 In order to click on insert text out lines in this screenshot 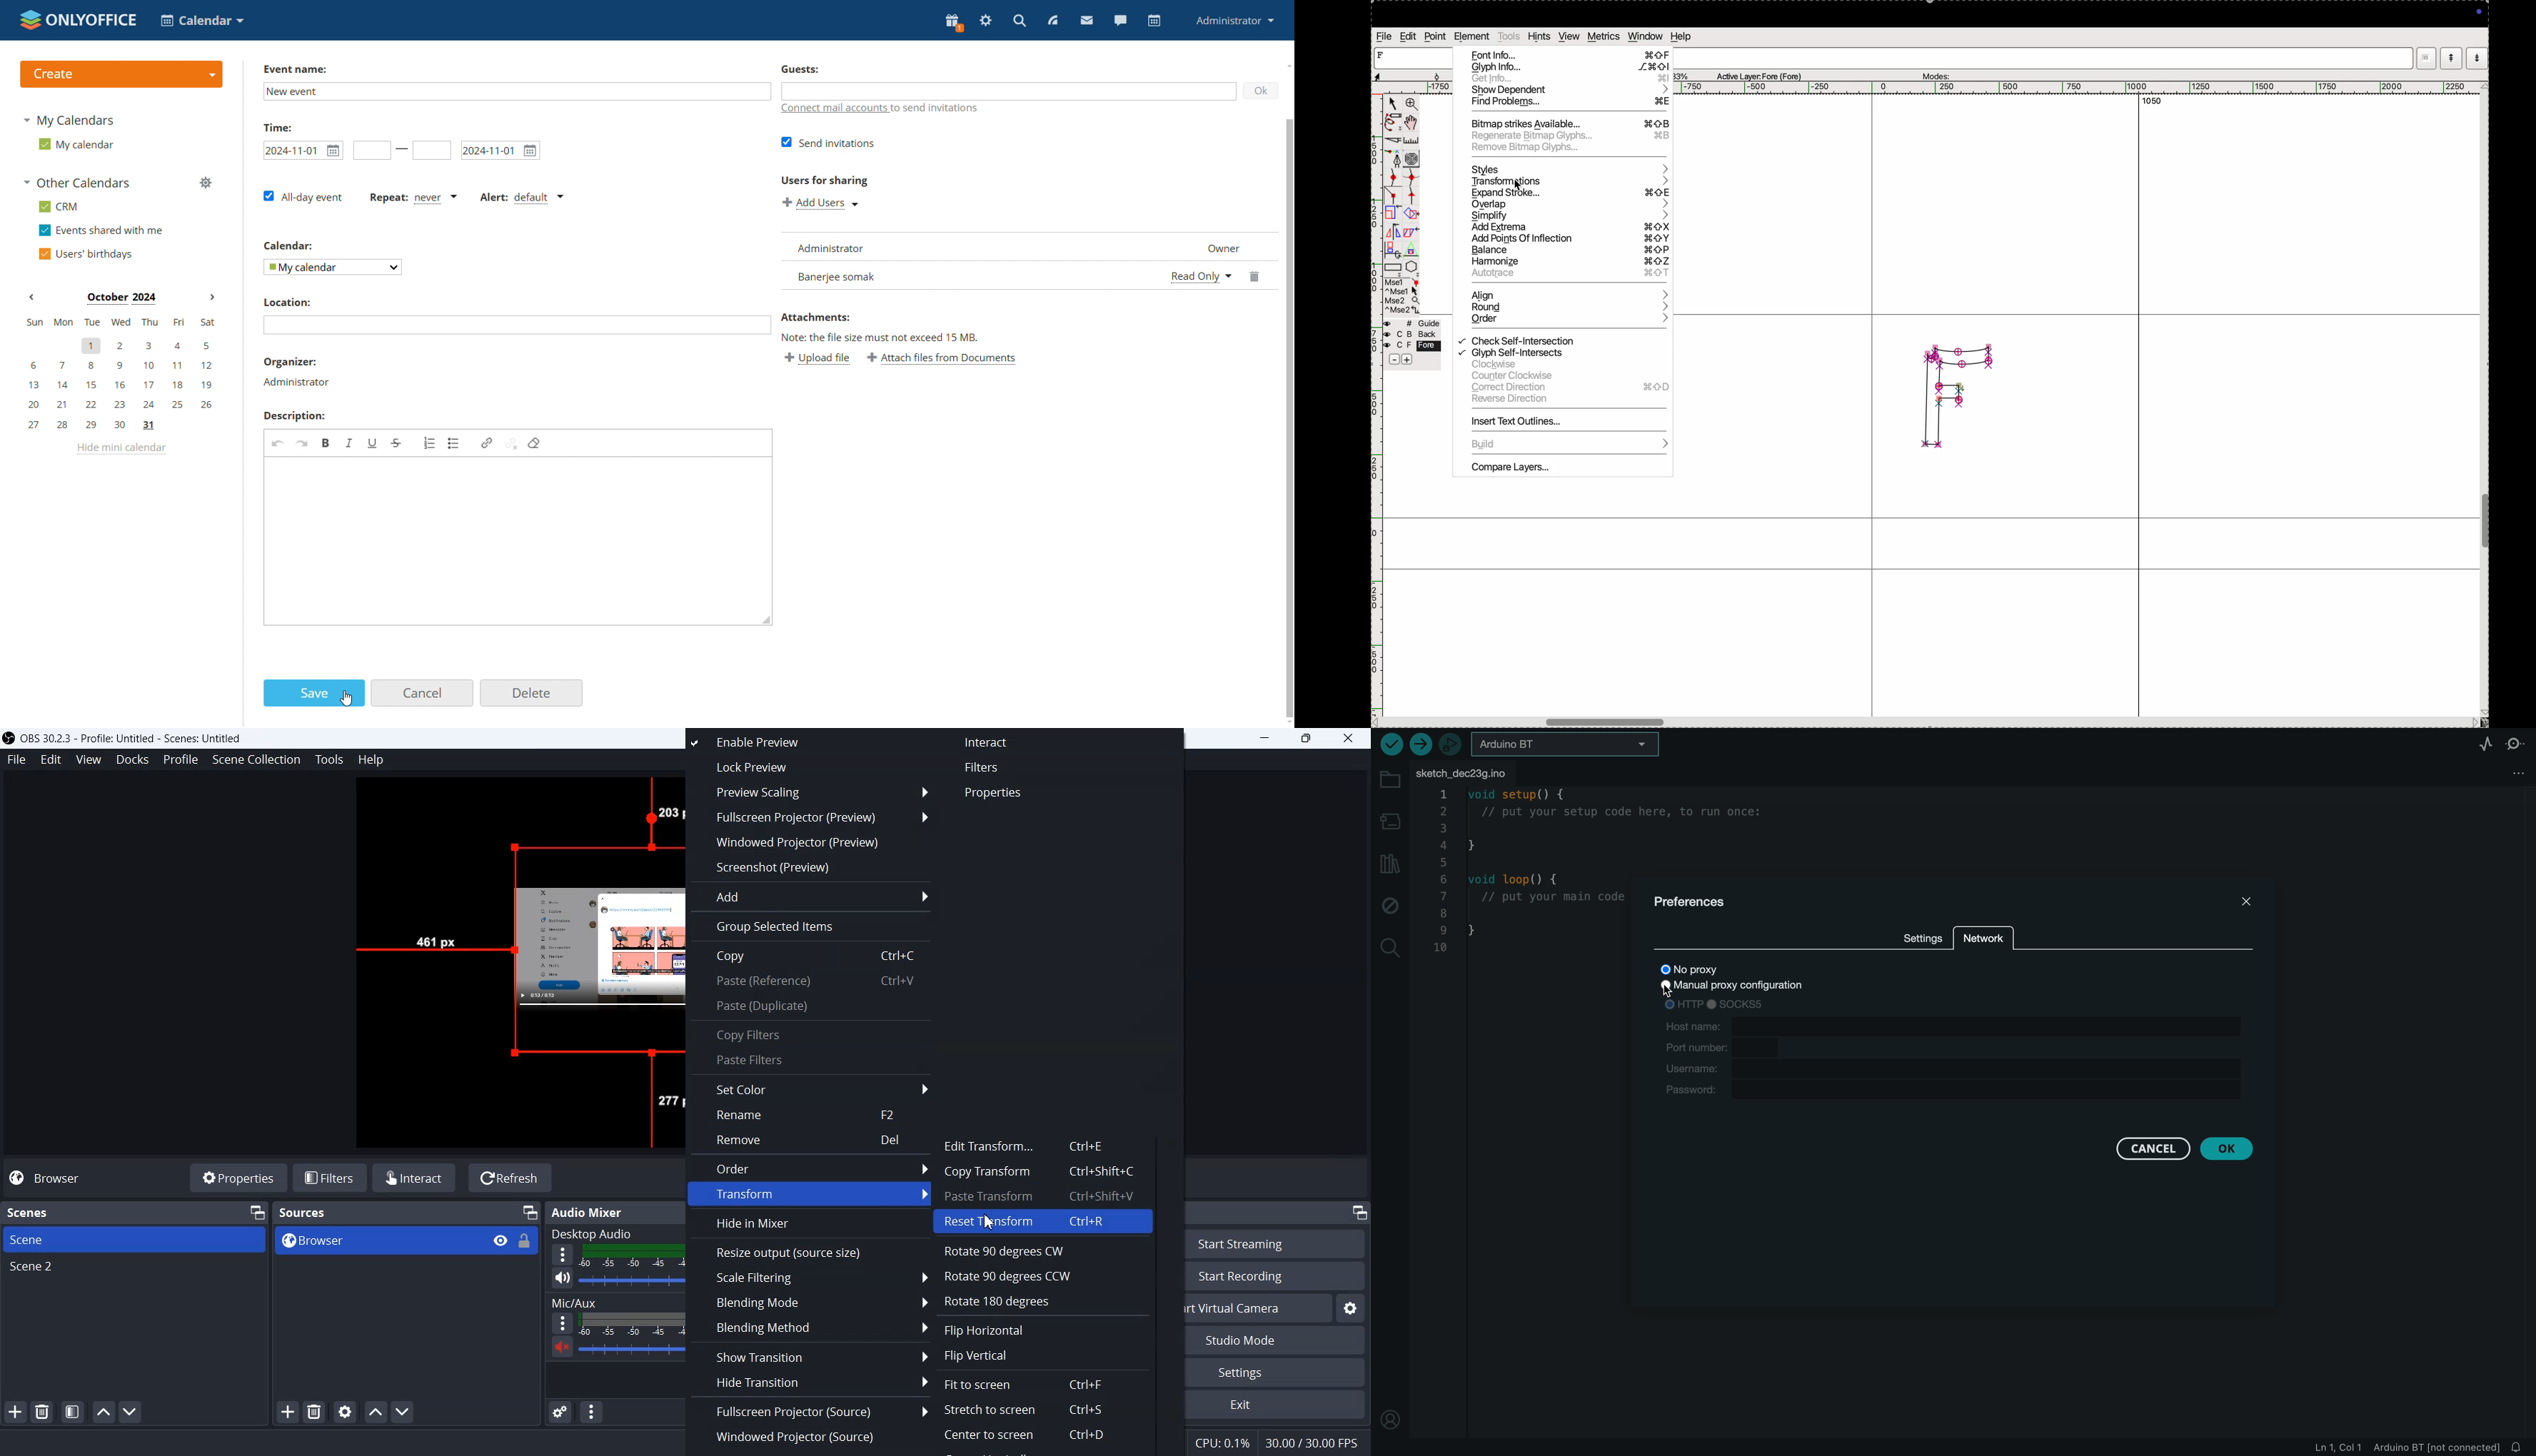, I will do `click(1565, 423)`.